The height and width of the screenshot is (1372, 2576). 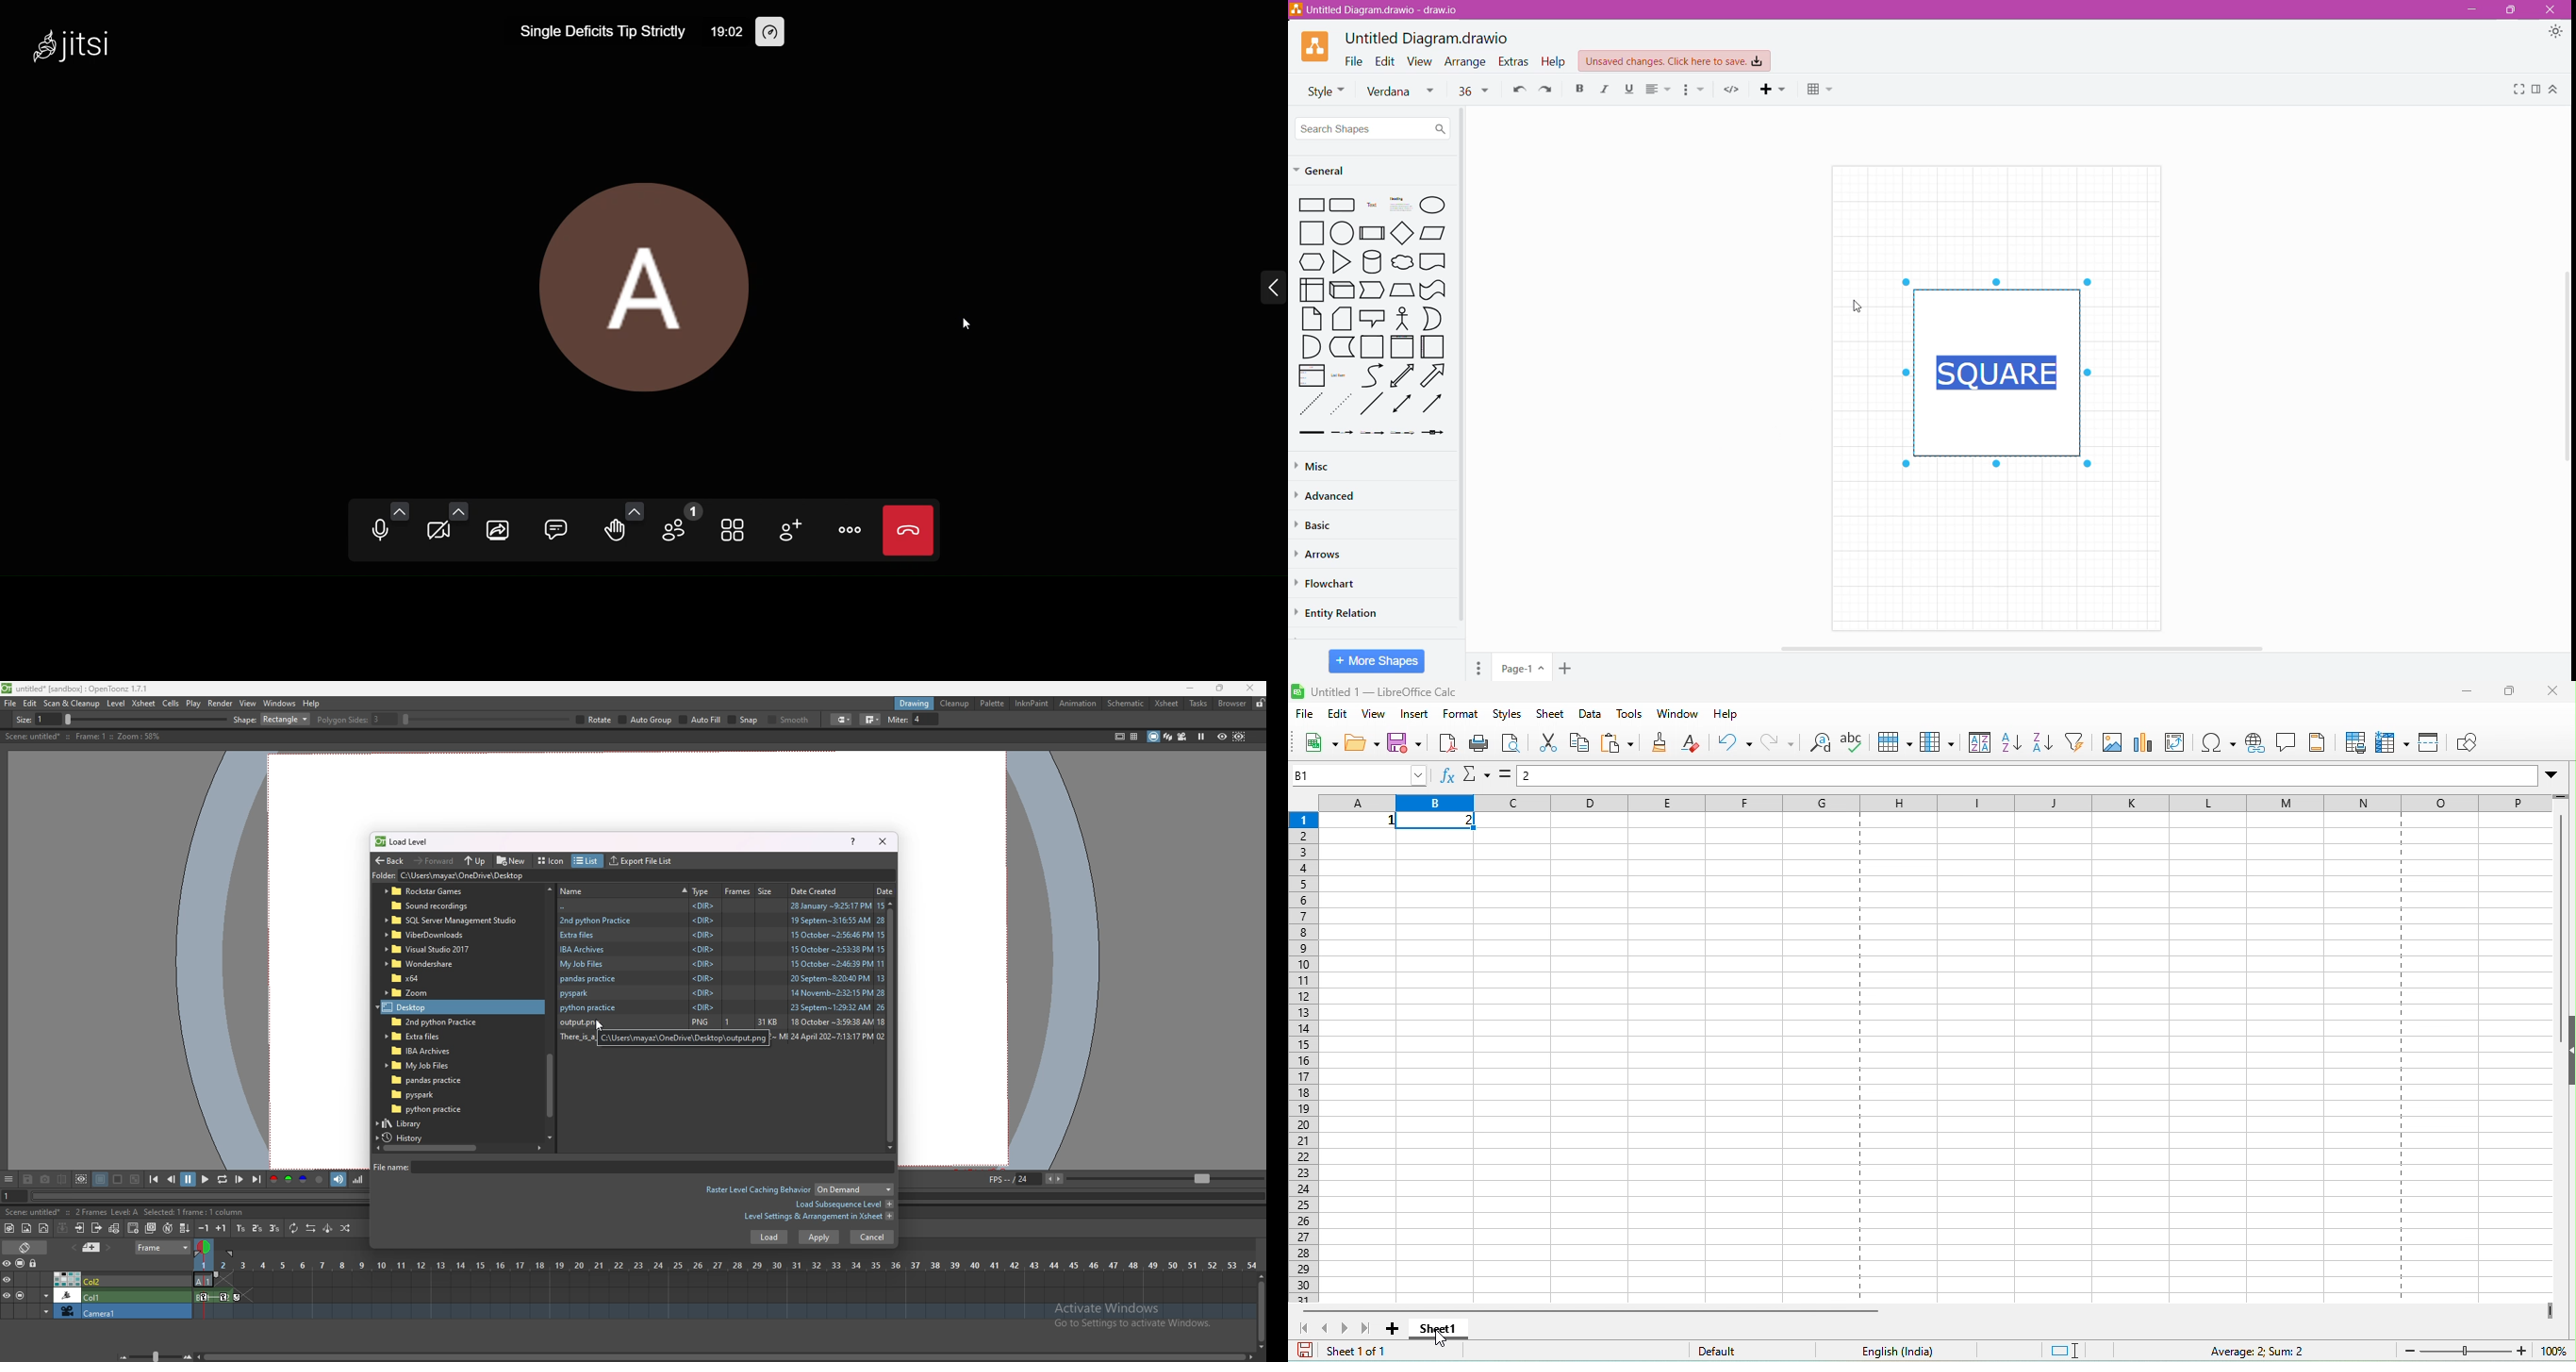 I want to click on Bold, so click(x=1578, y=91).